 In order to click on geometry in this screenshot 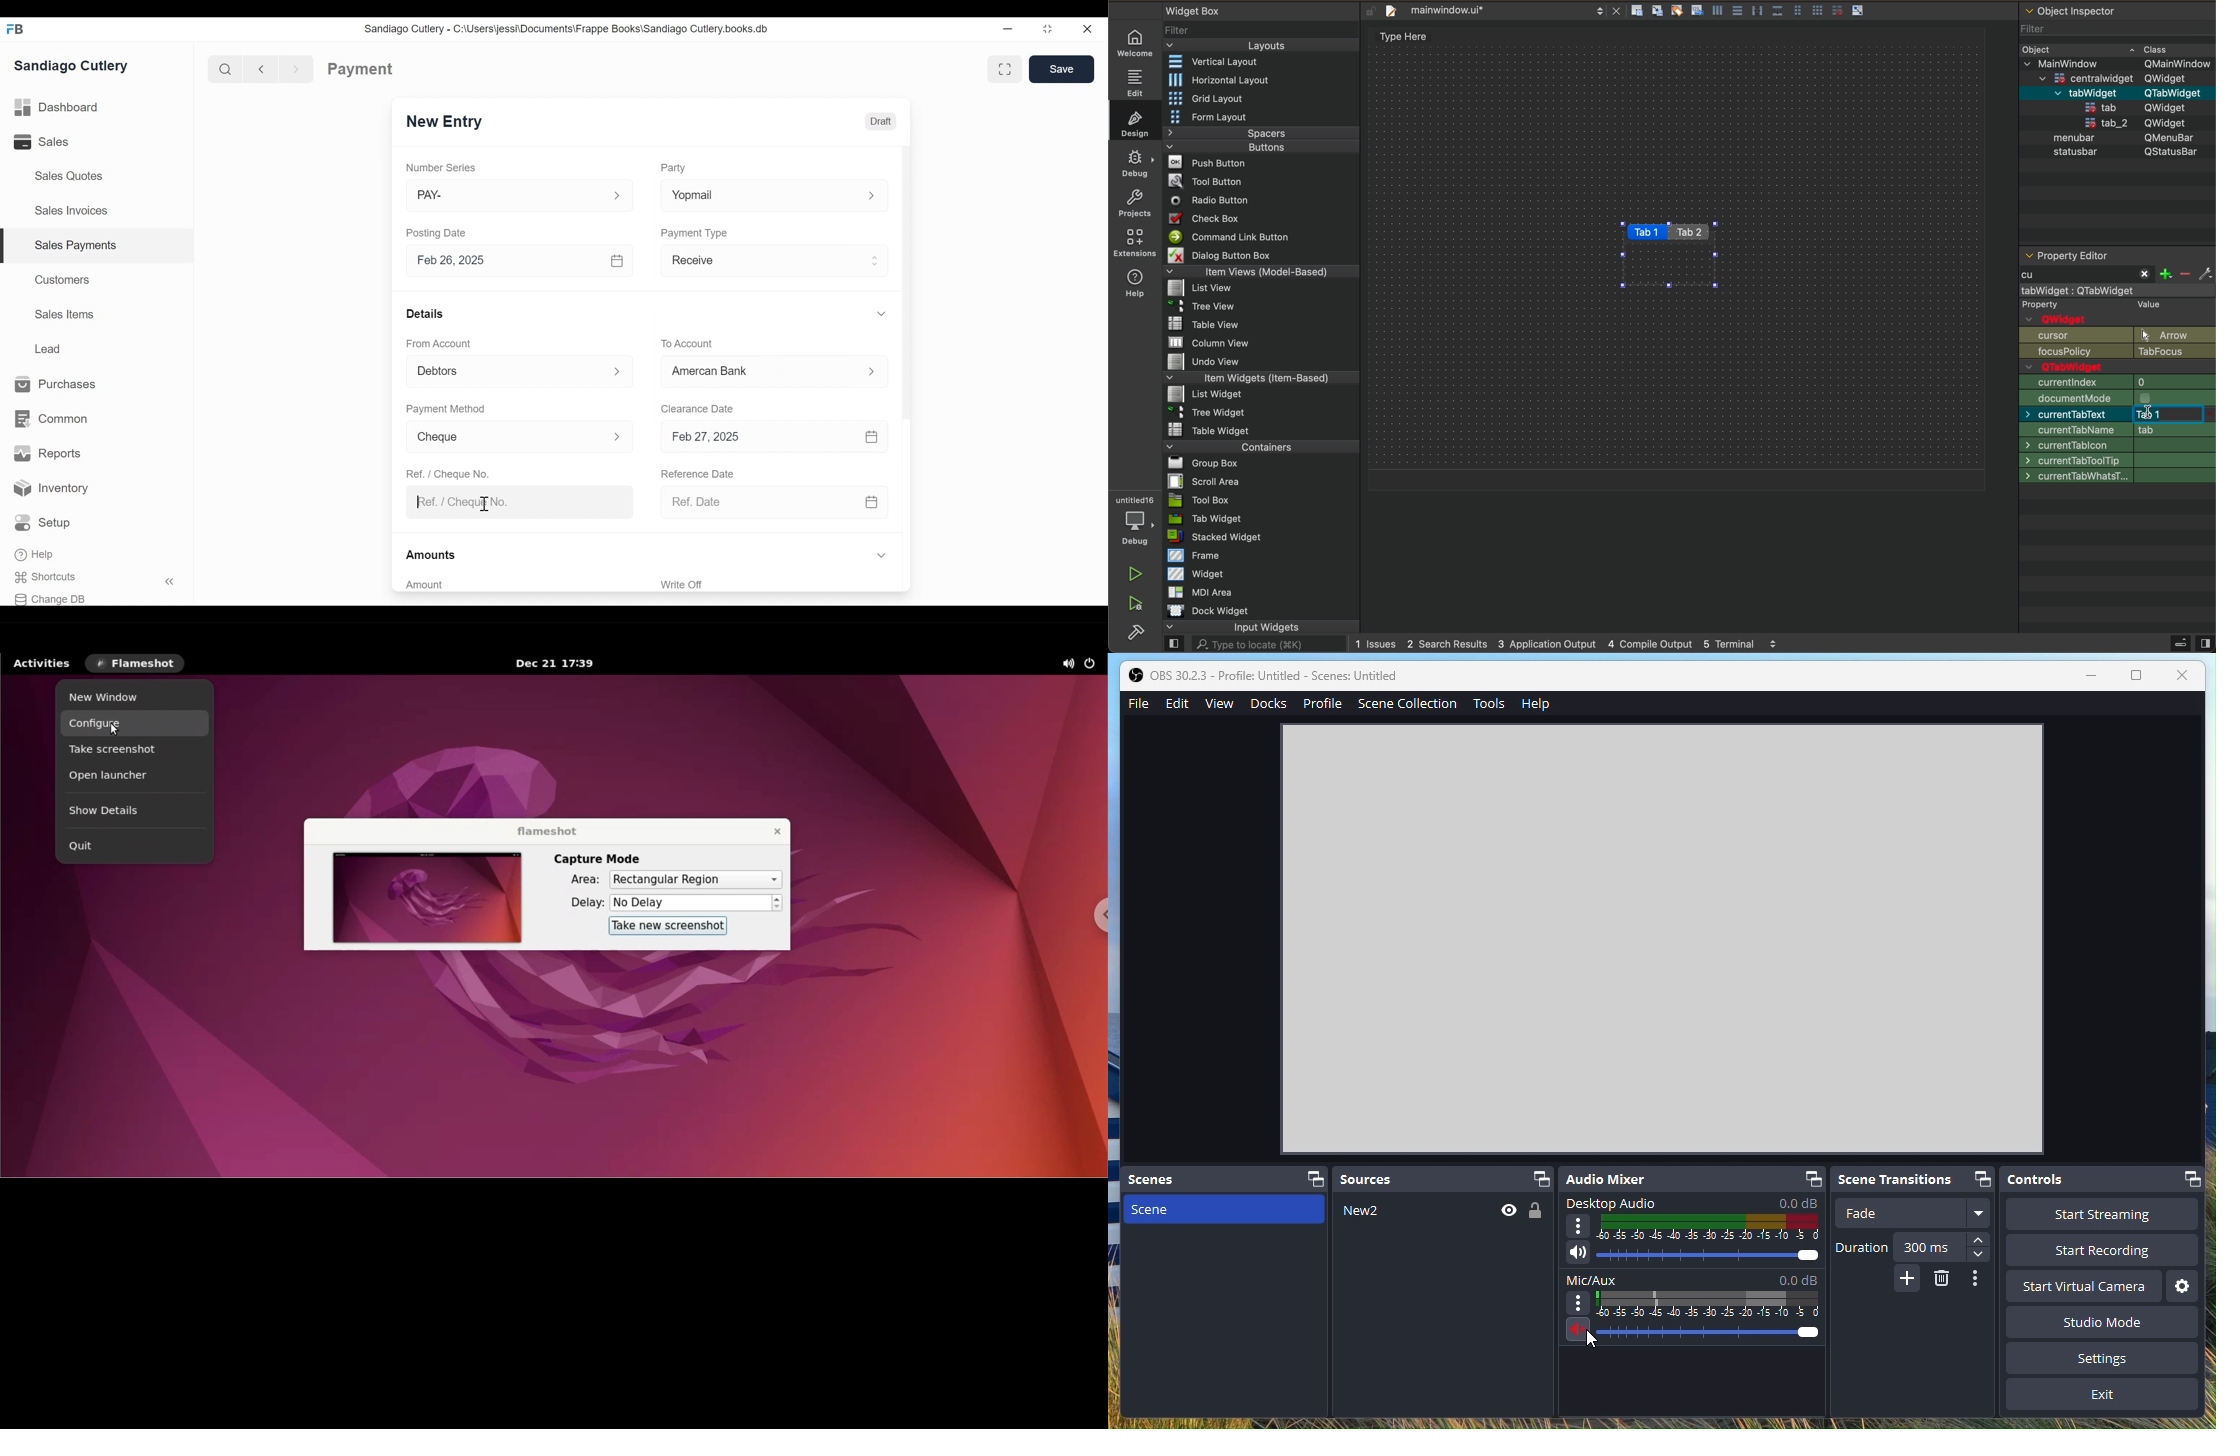, I will do `click(2119, 382)`.